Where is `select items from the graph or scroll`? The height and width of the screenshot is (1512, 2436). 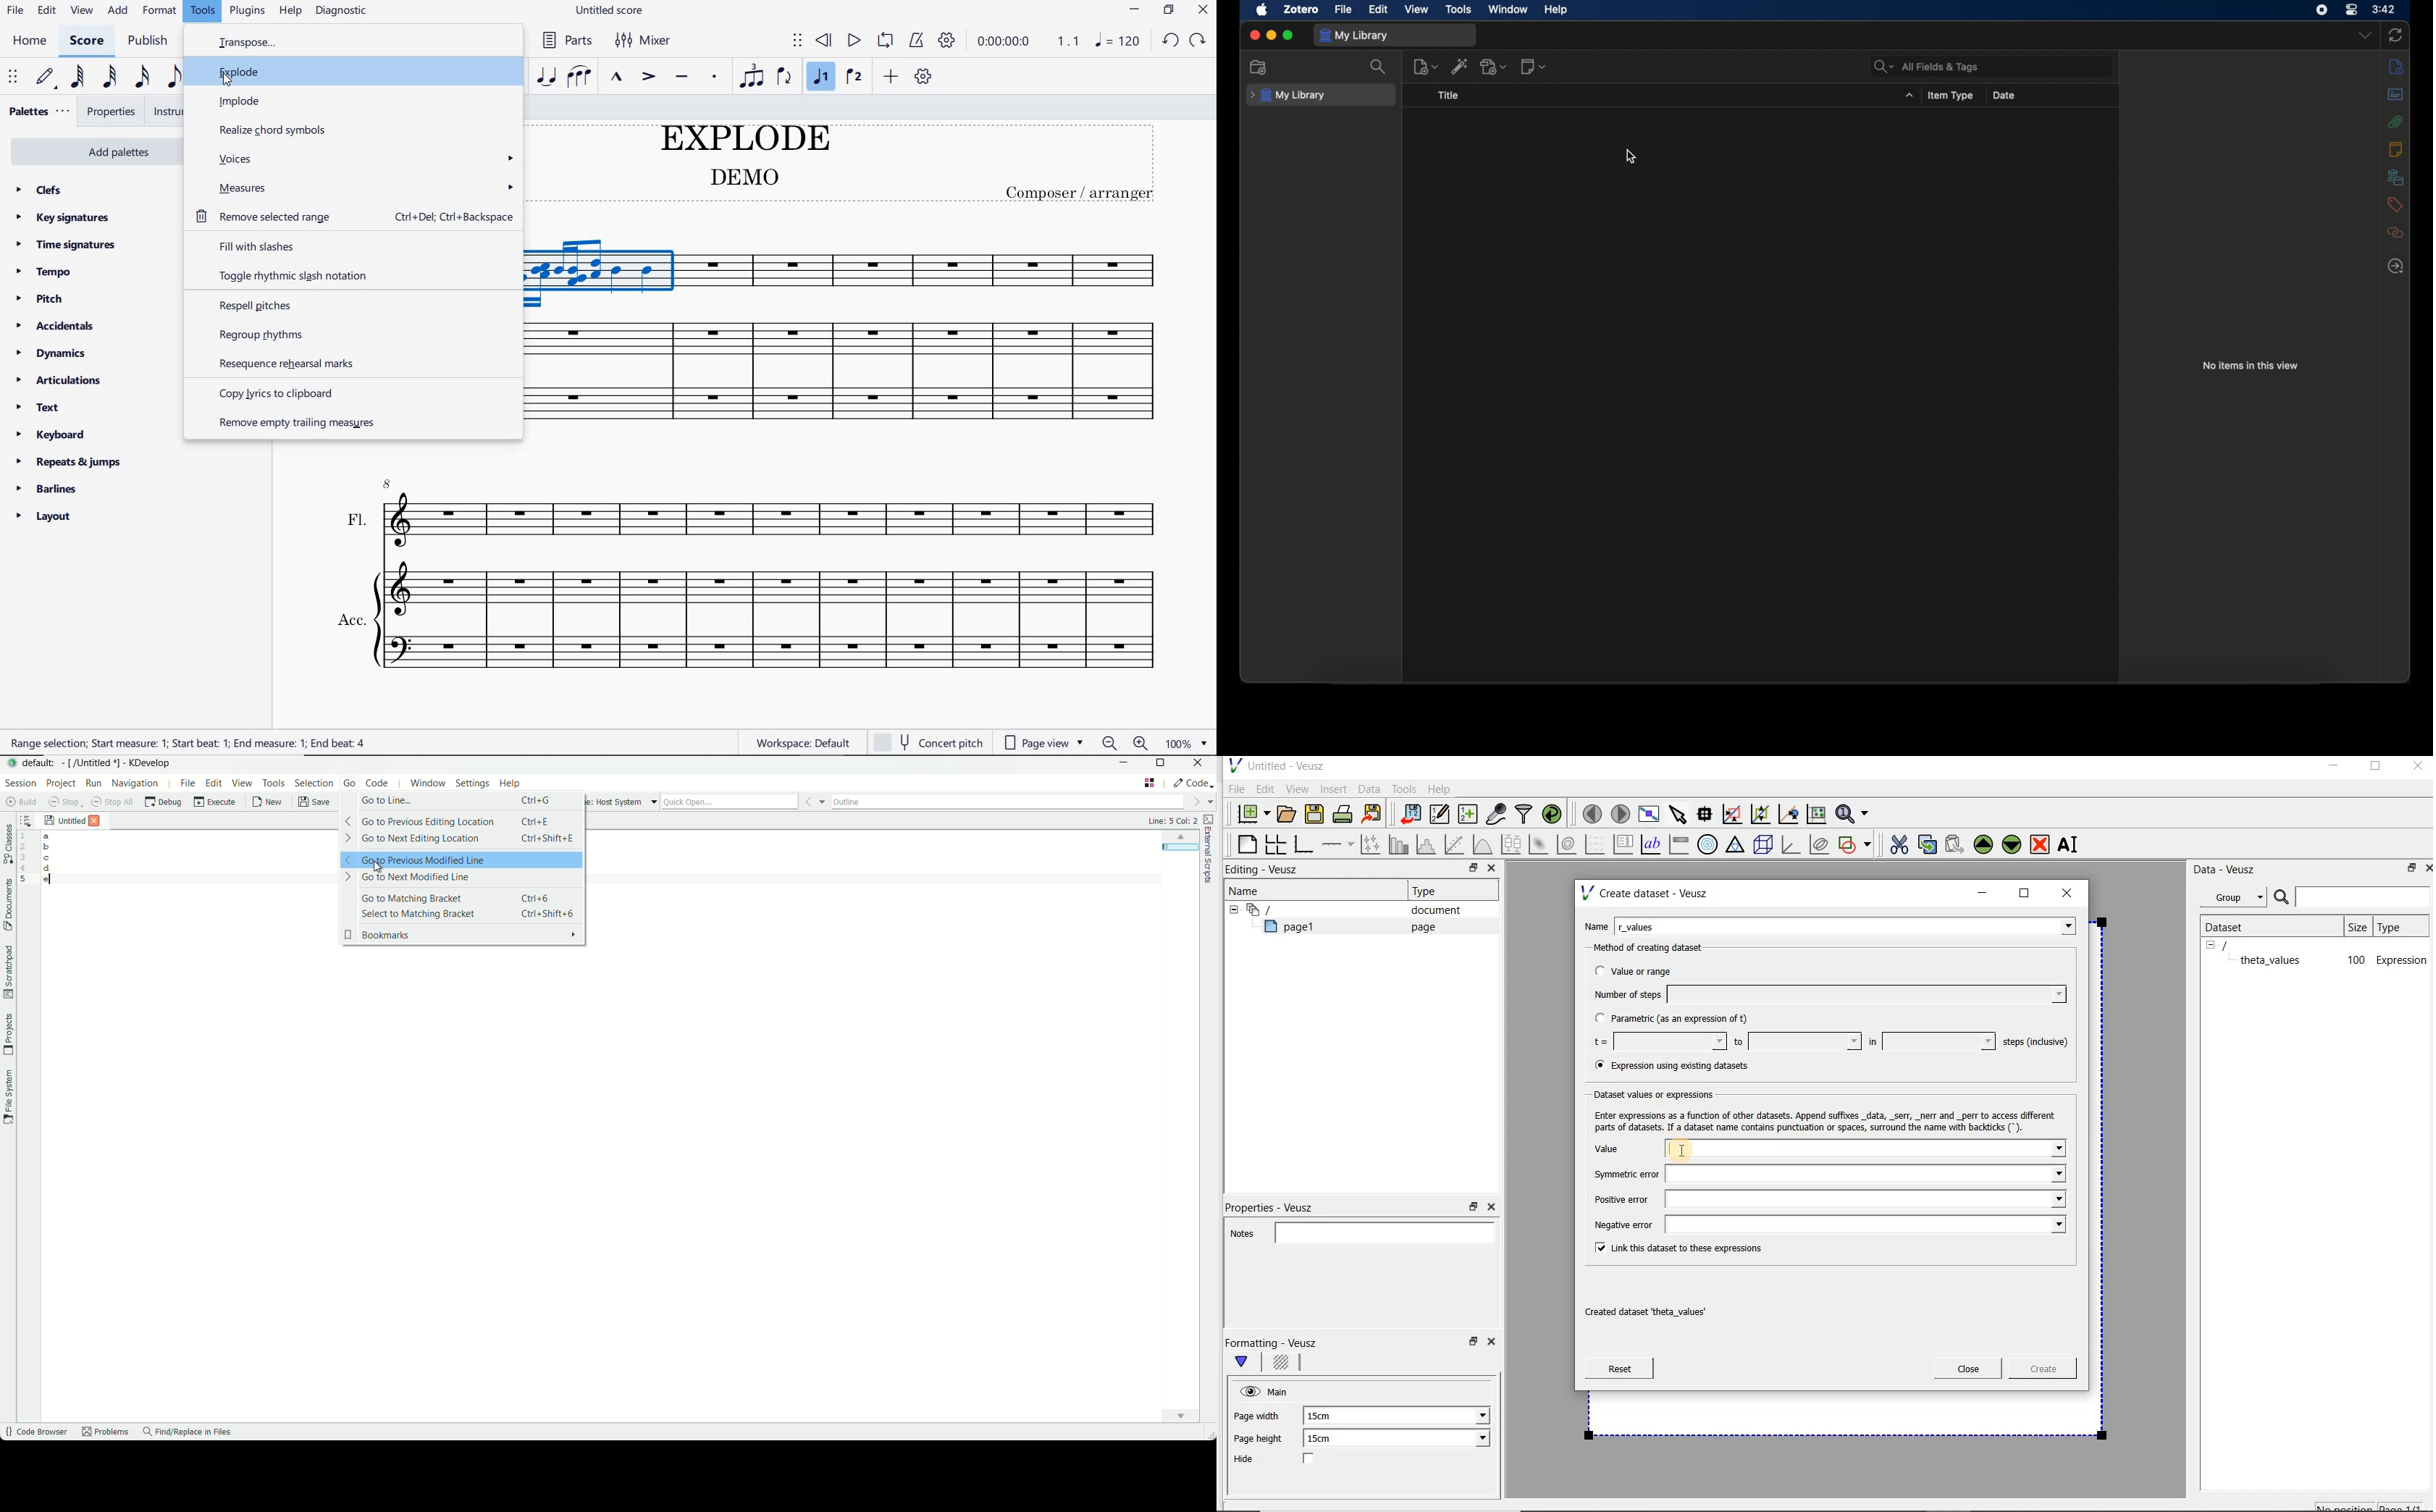 select items from the graph or scroll is located at coordinates (1677, 812).